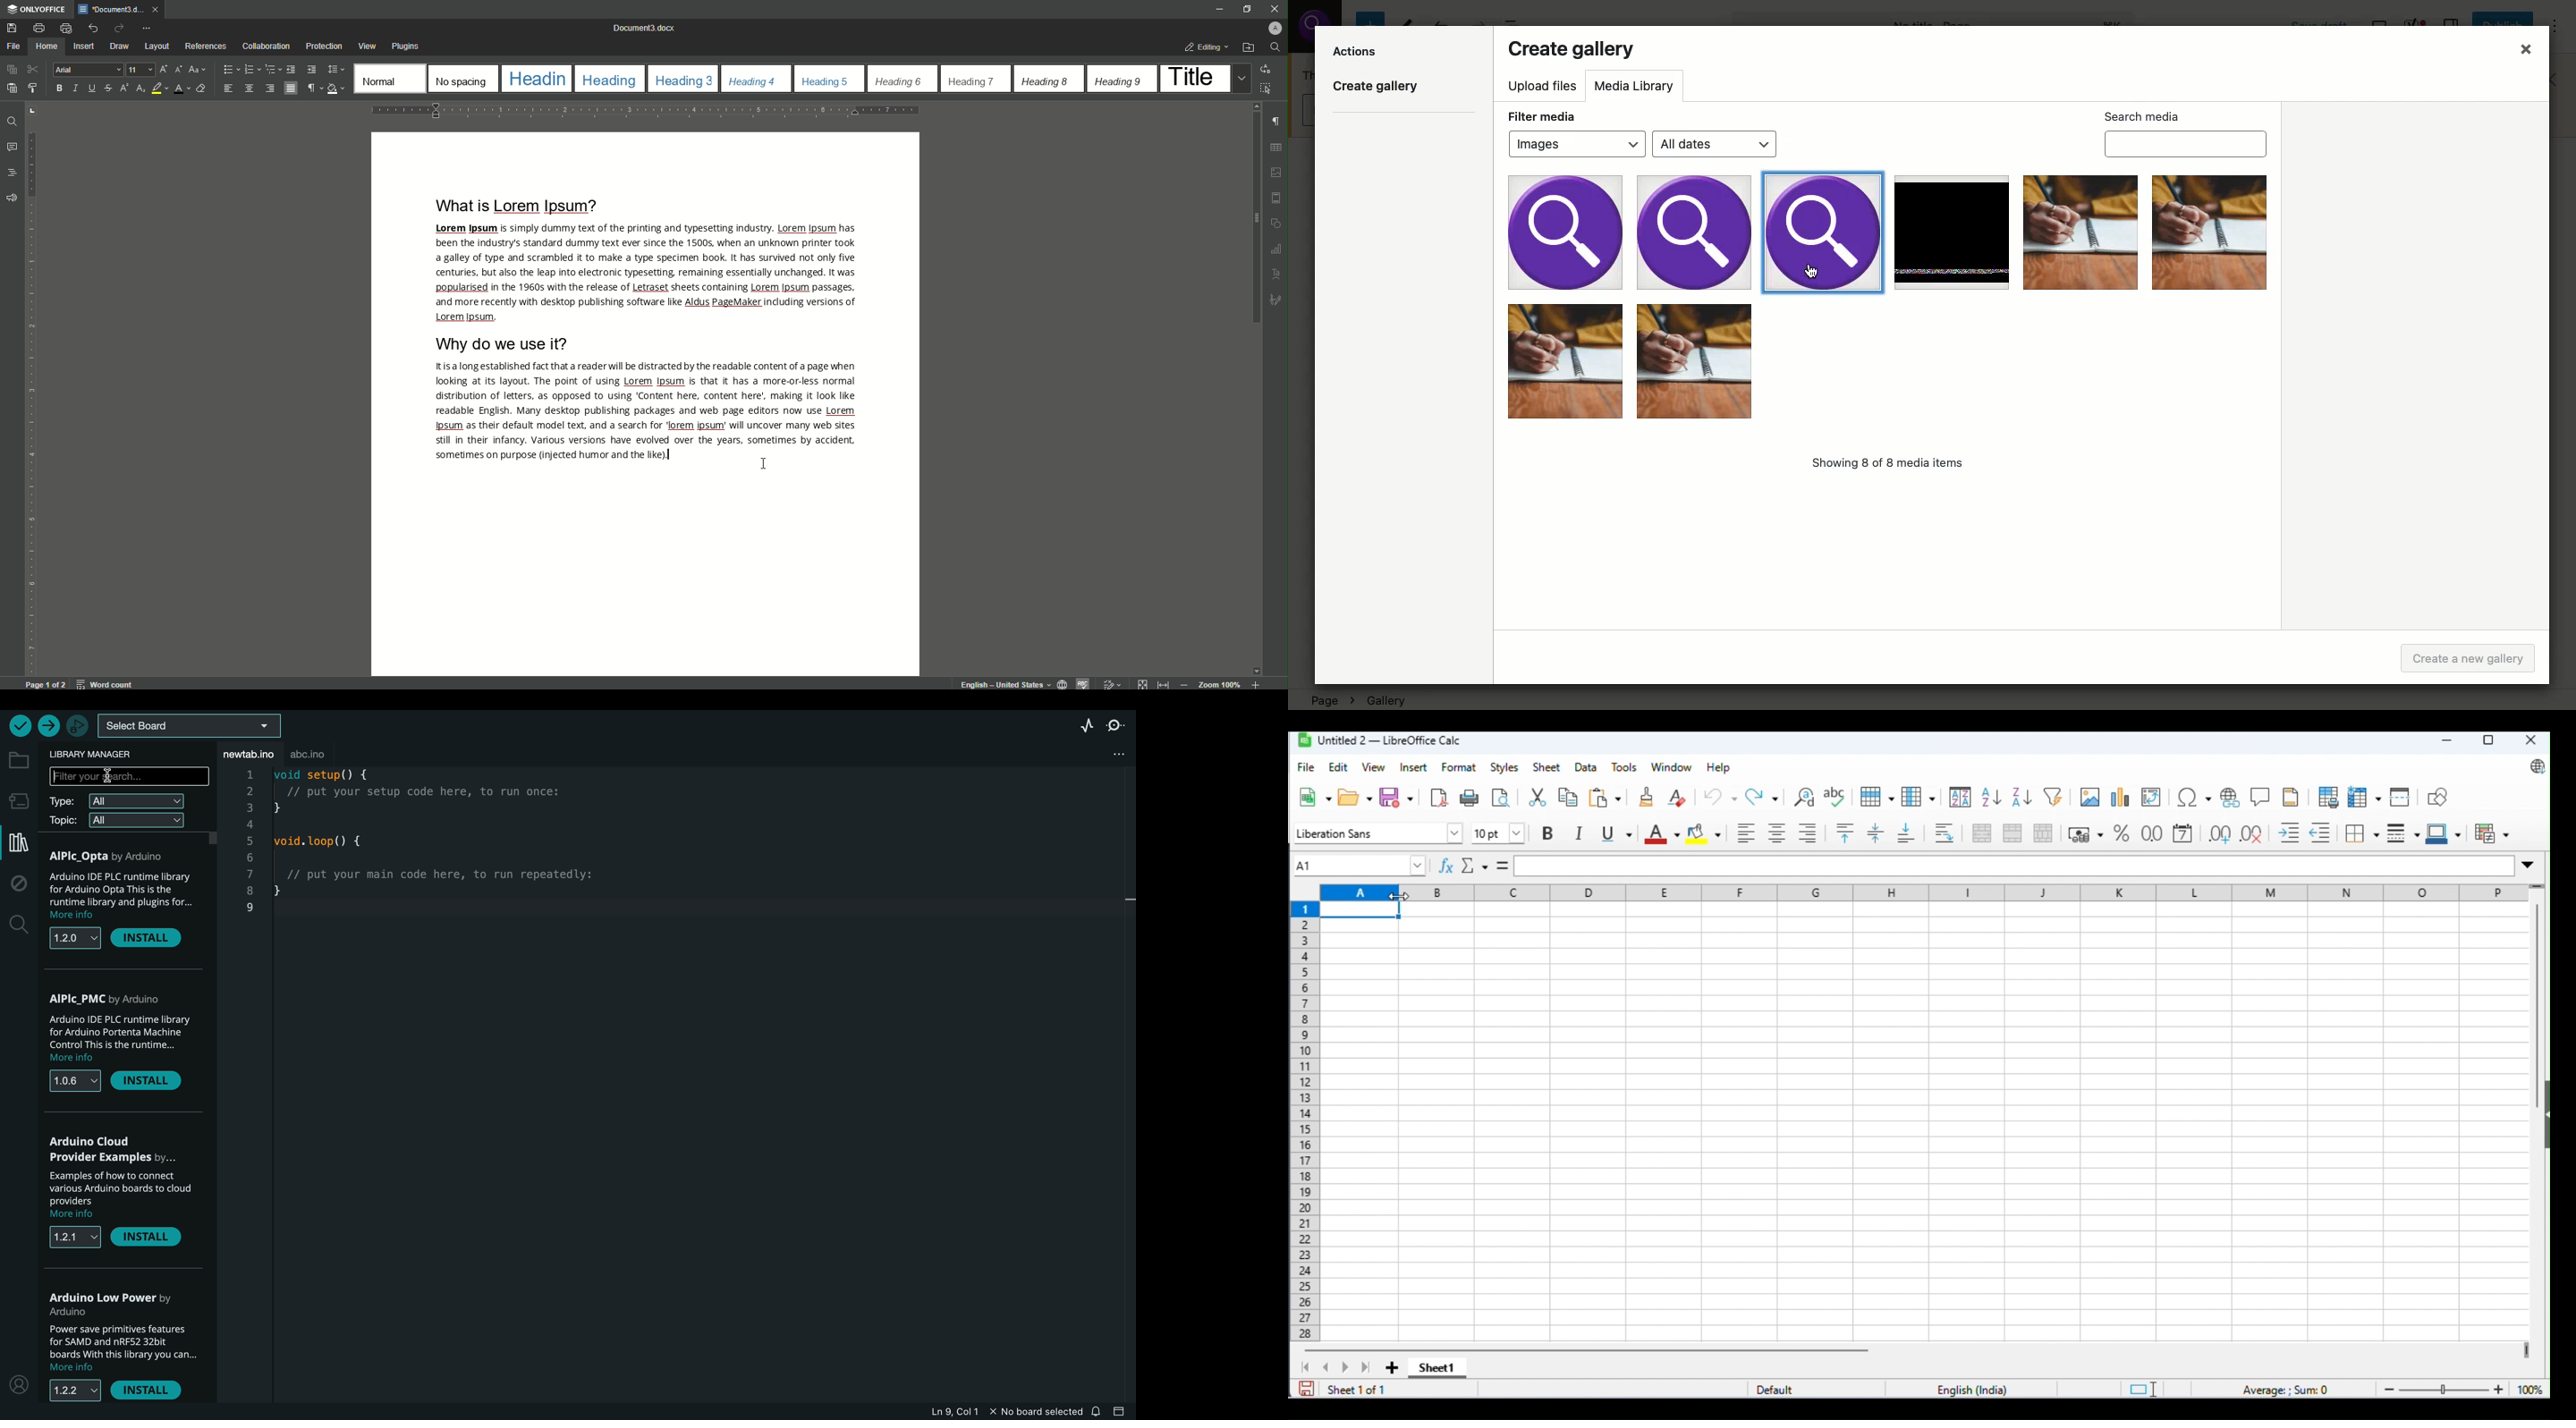  Describe the element at coordinates (1607, 796) in the screenshot. I see `paste` at that location.